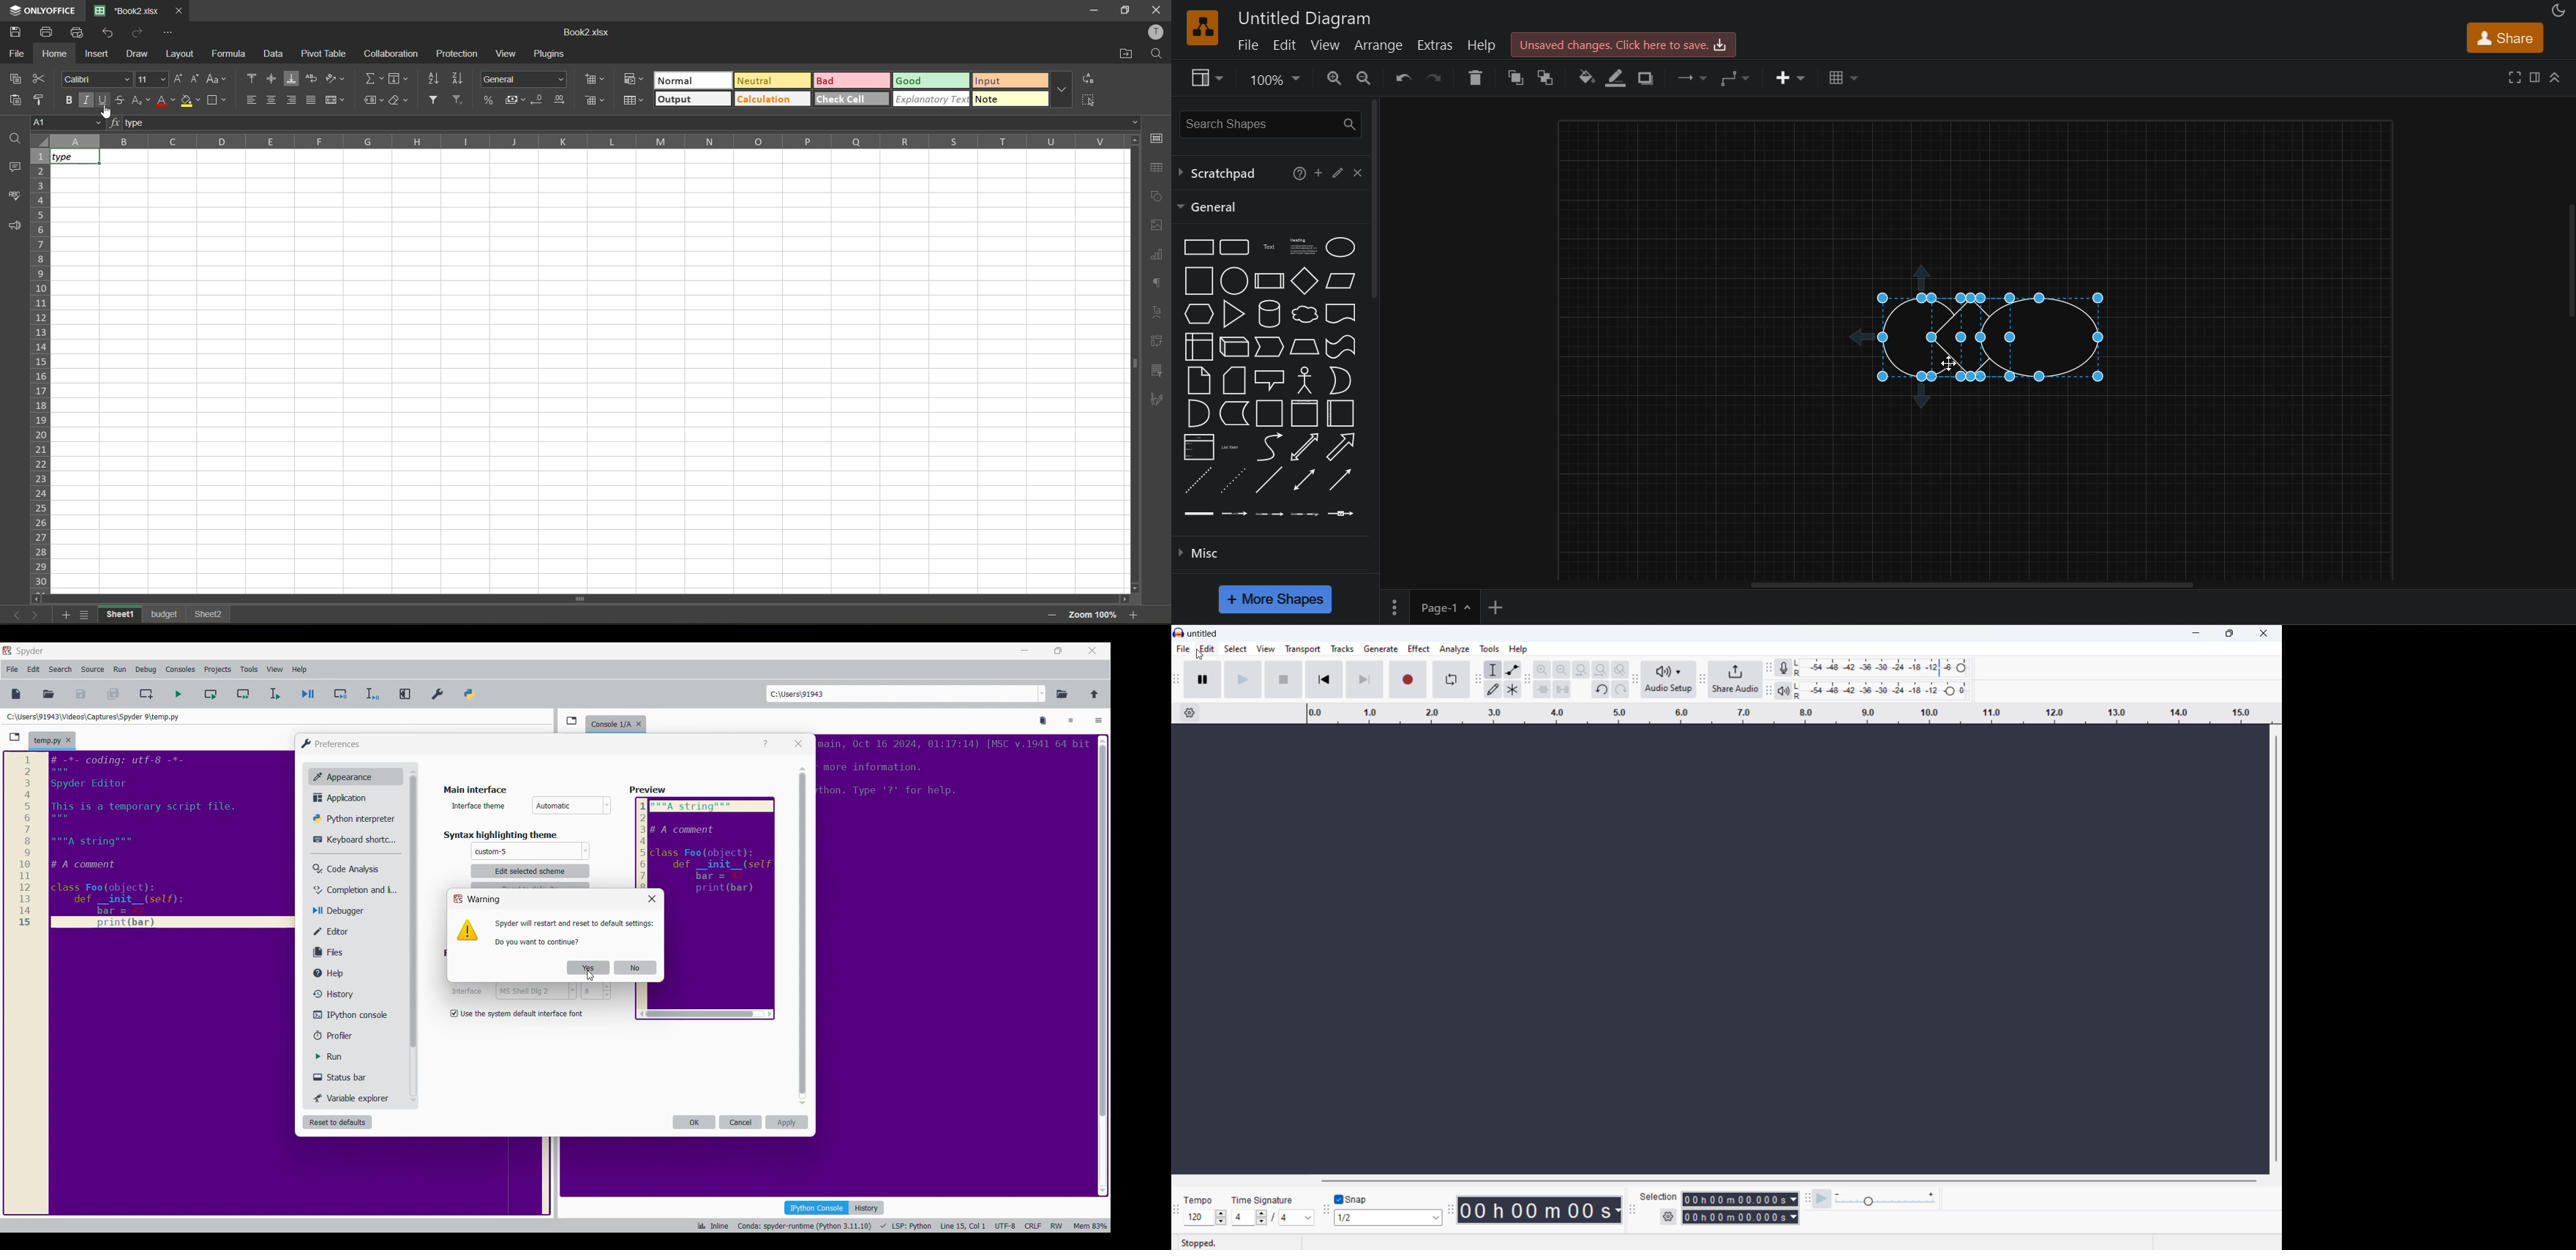  I want to click on Create new cell at current line, so click(146, 694).